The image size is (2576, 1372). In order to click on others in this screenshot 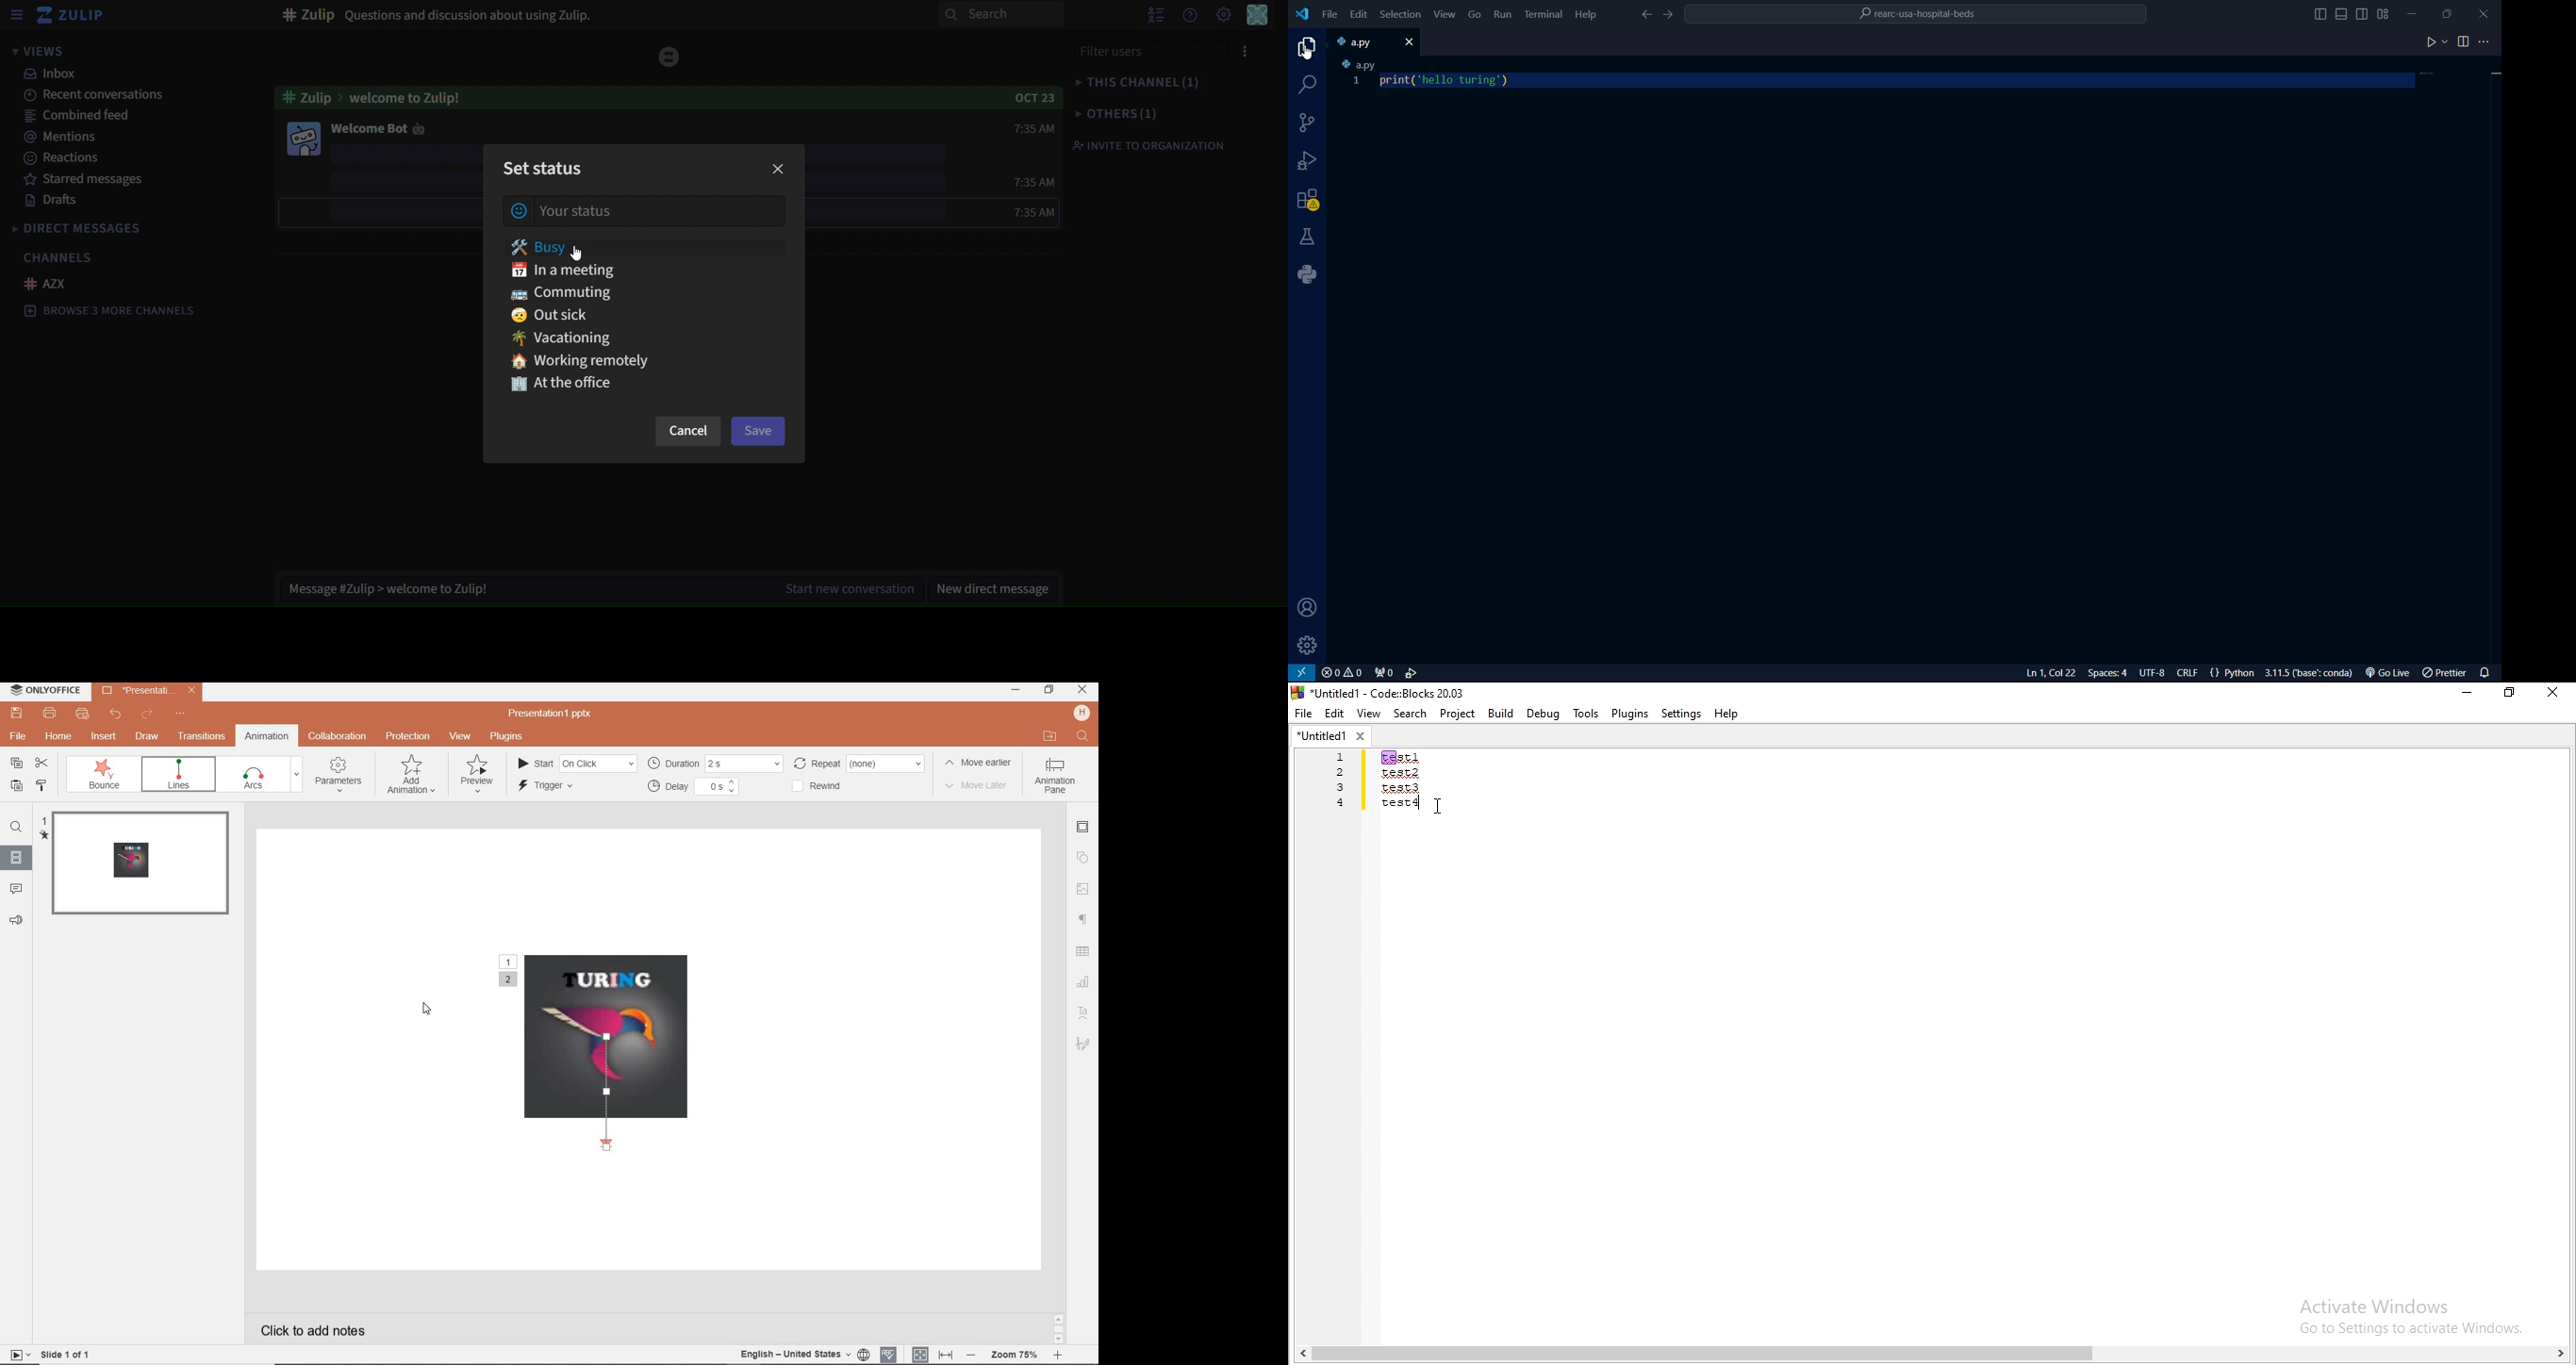, I will do `click(1116, 113)`.